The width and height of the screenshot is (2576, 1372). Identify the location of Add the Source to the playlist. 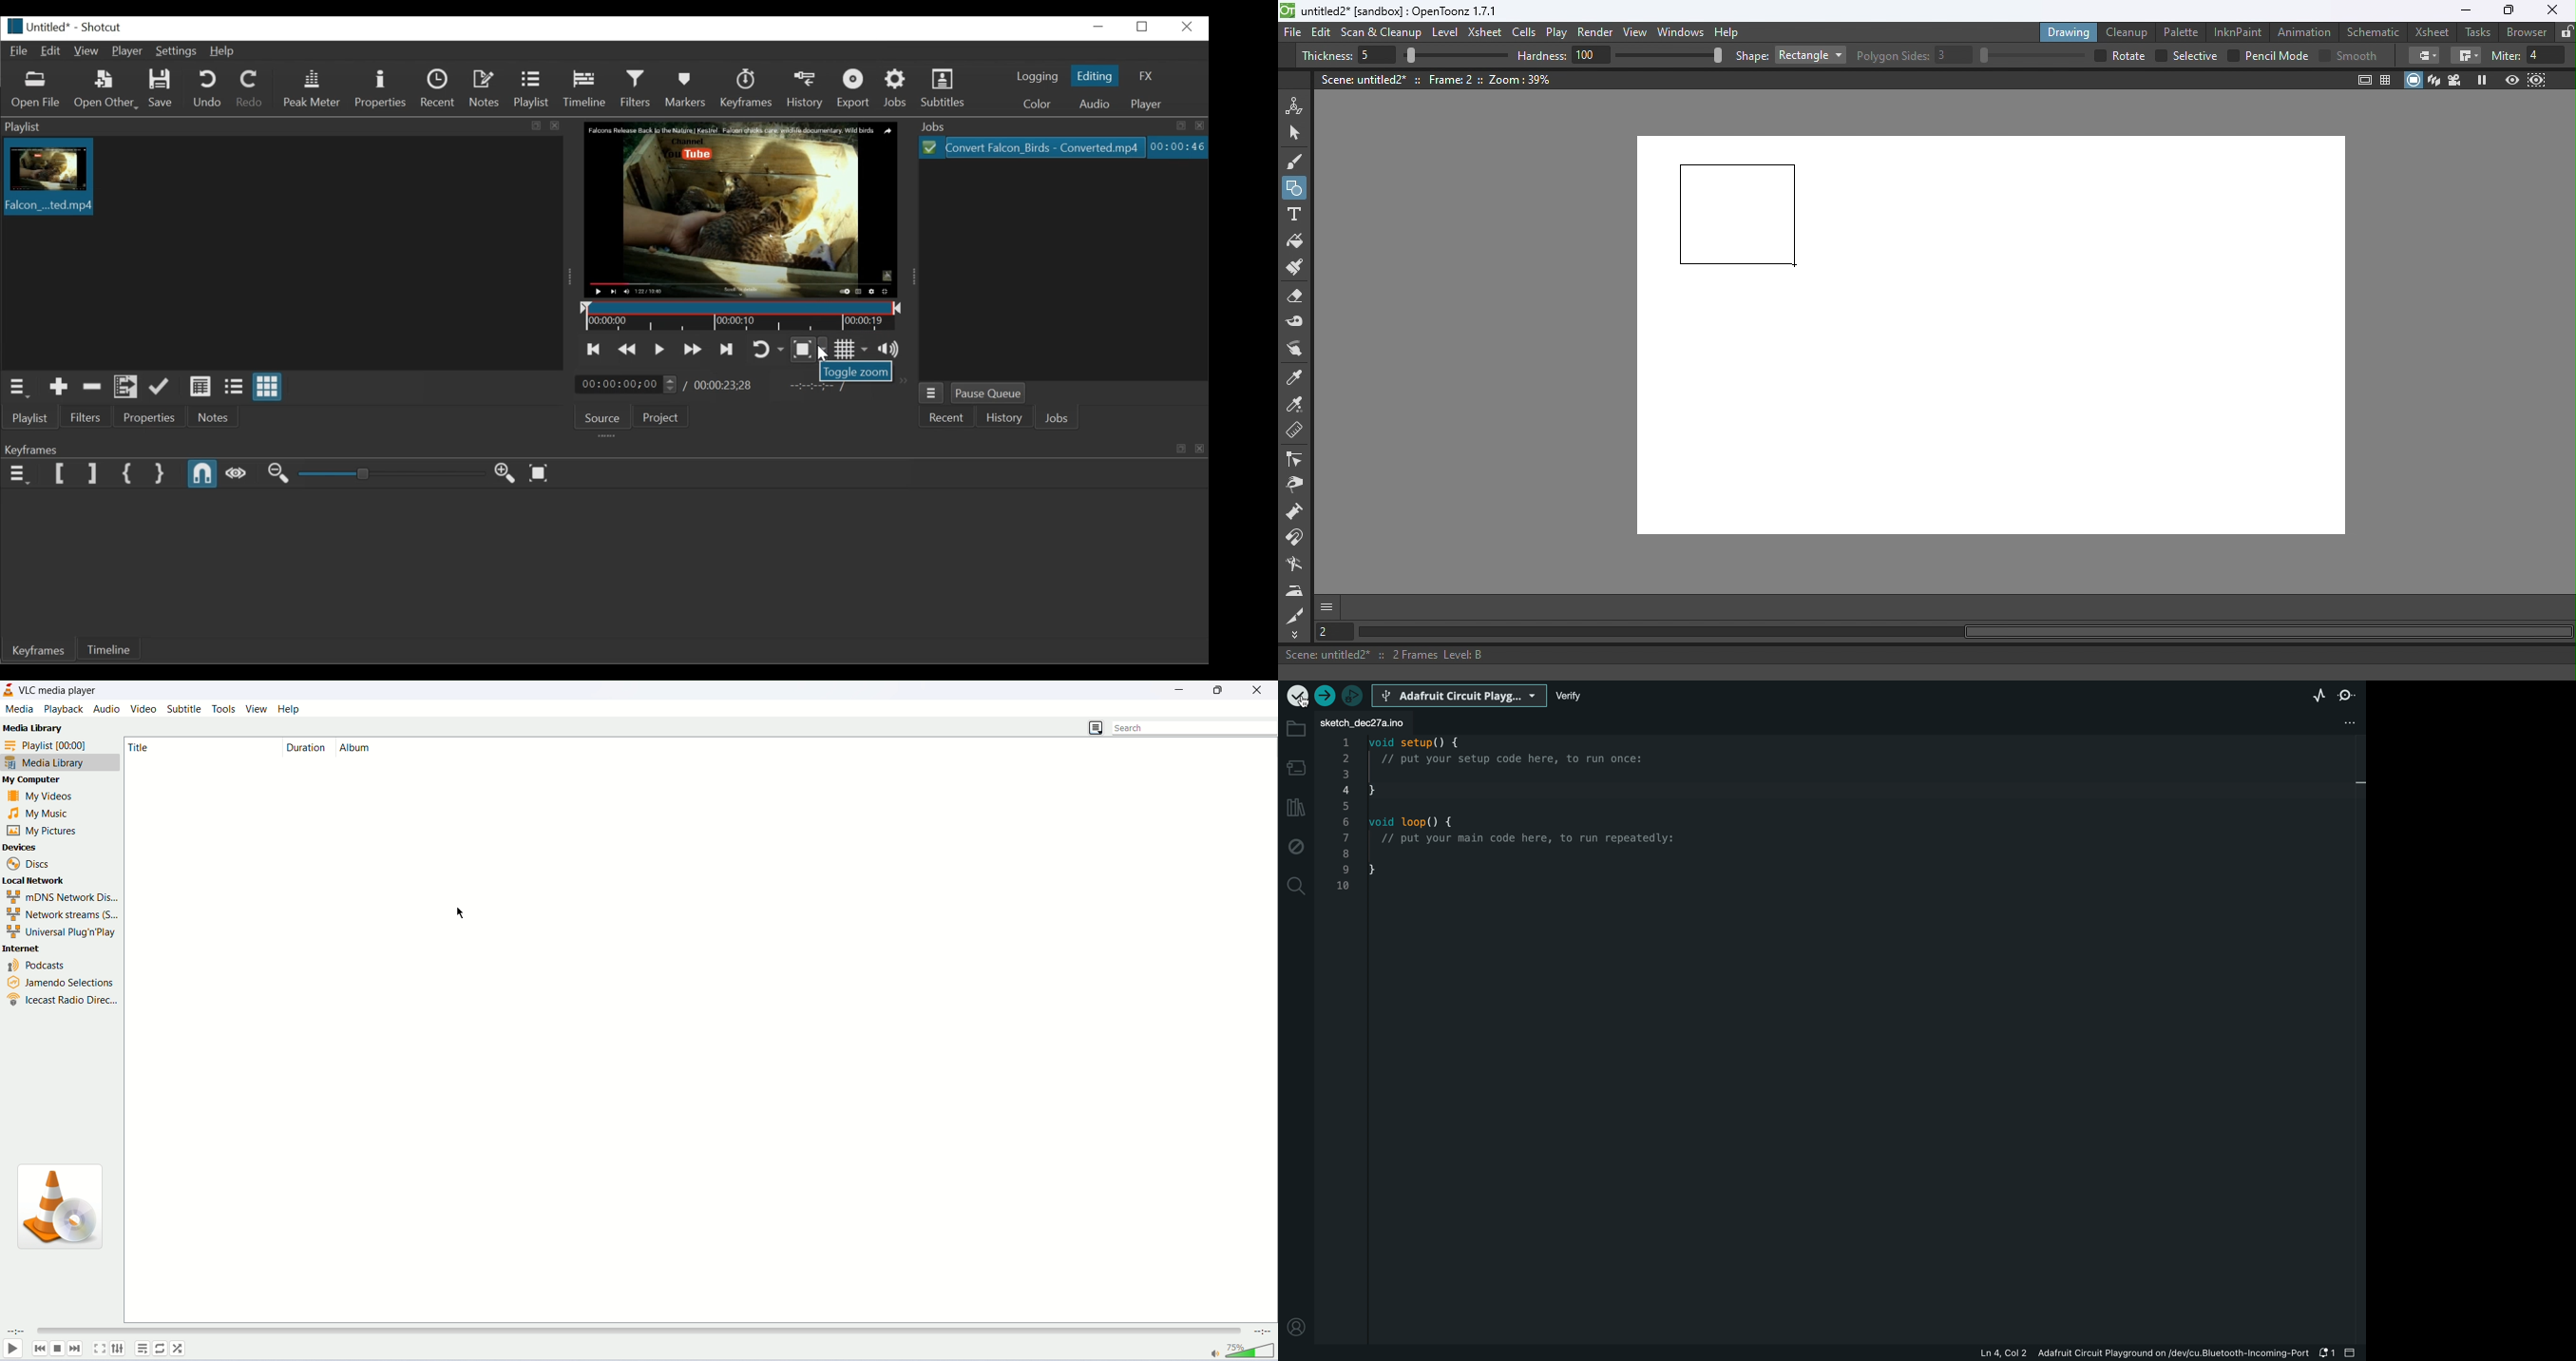
(58, 388).